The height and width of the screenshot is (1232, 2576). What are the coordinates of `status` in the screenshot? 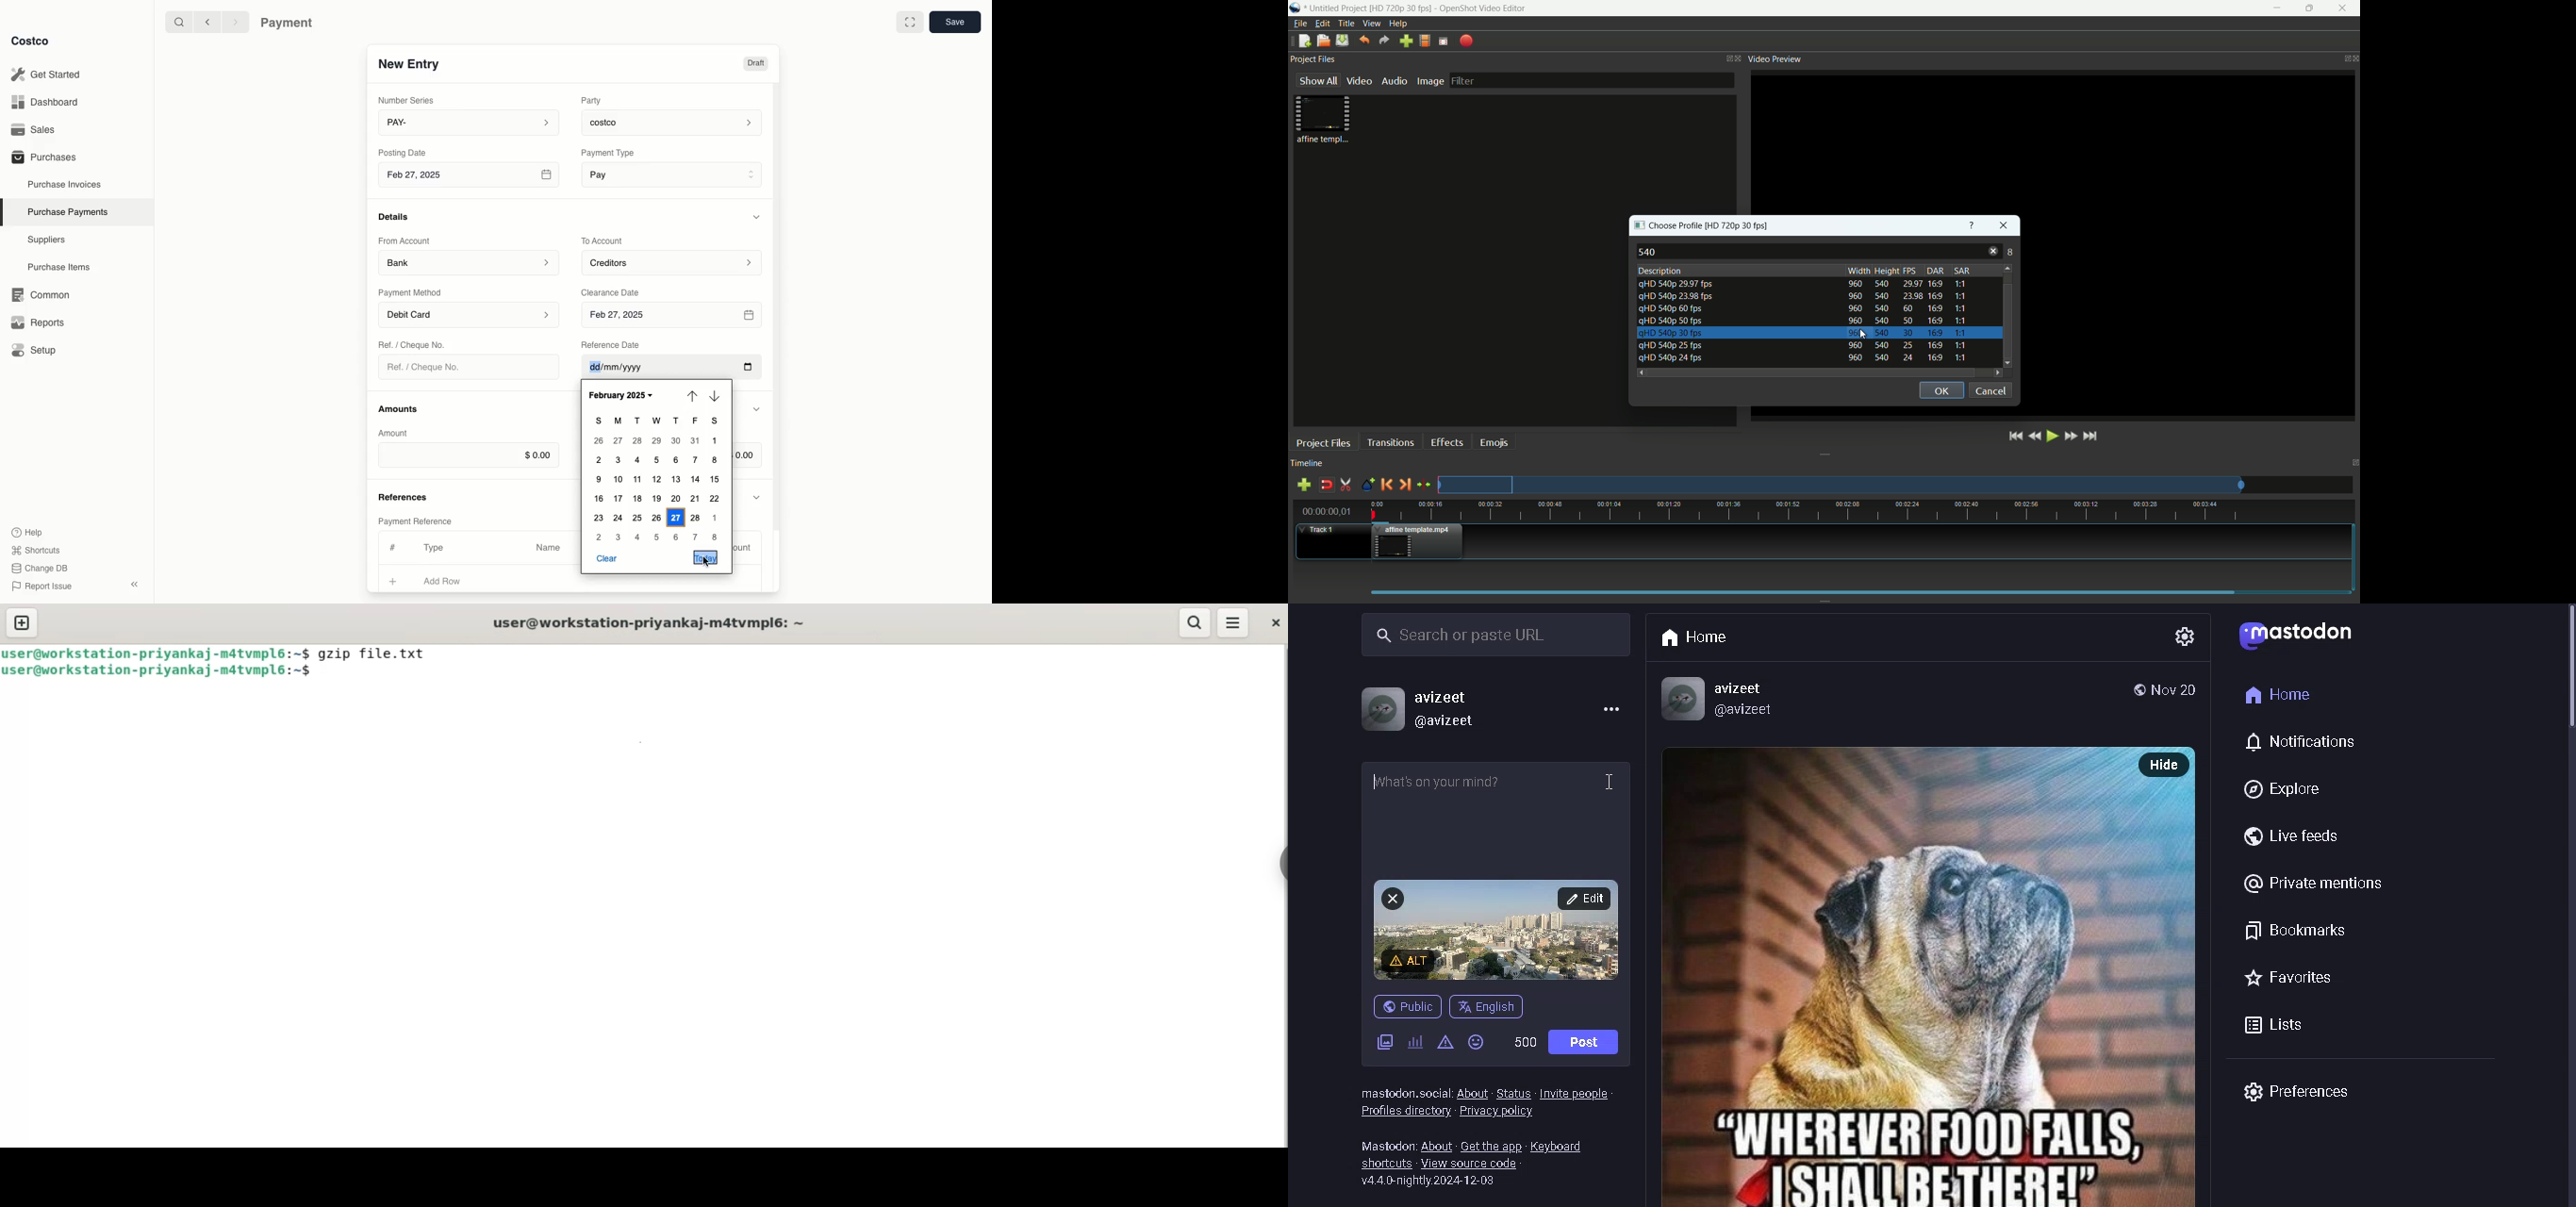 It's located at (1514, 1093).